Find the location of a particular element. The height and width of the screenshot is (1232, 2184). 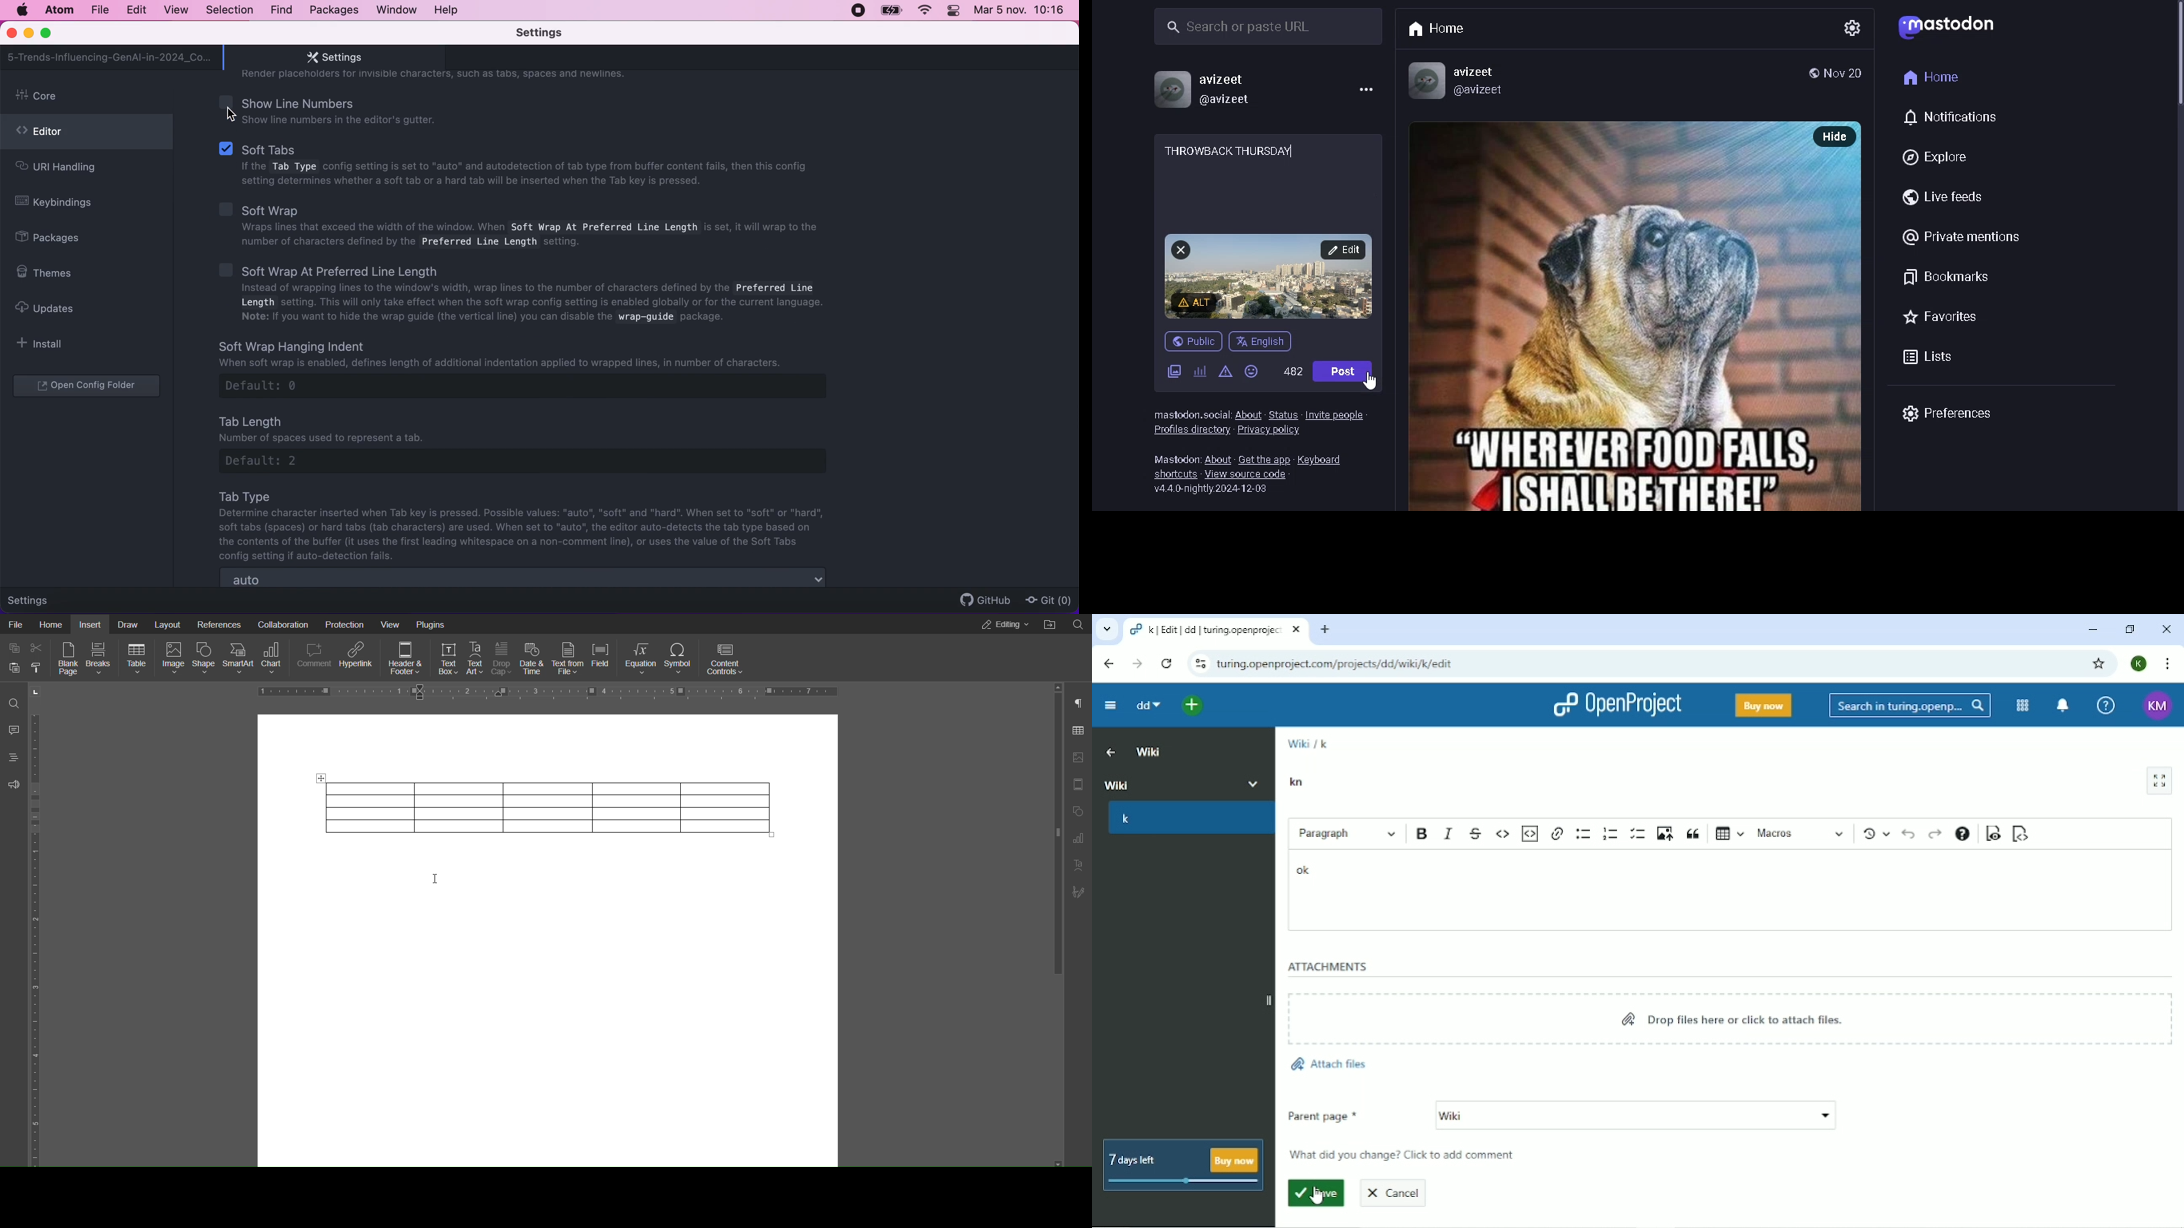

Vertical Ruler is located at coordinates (35, 937).